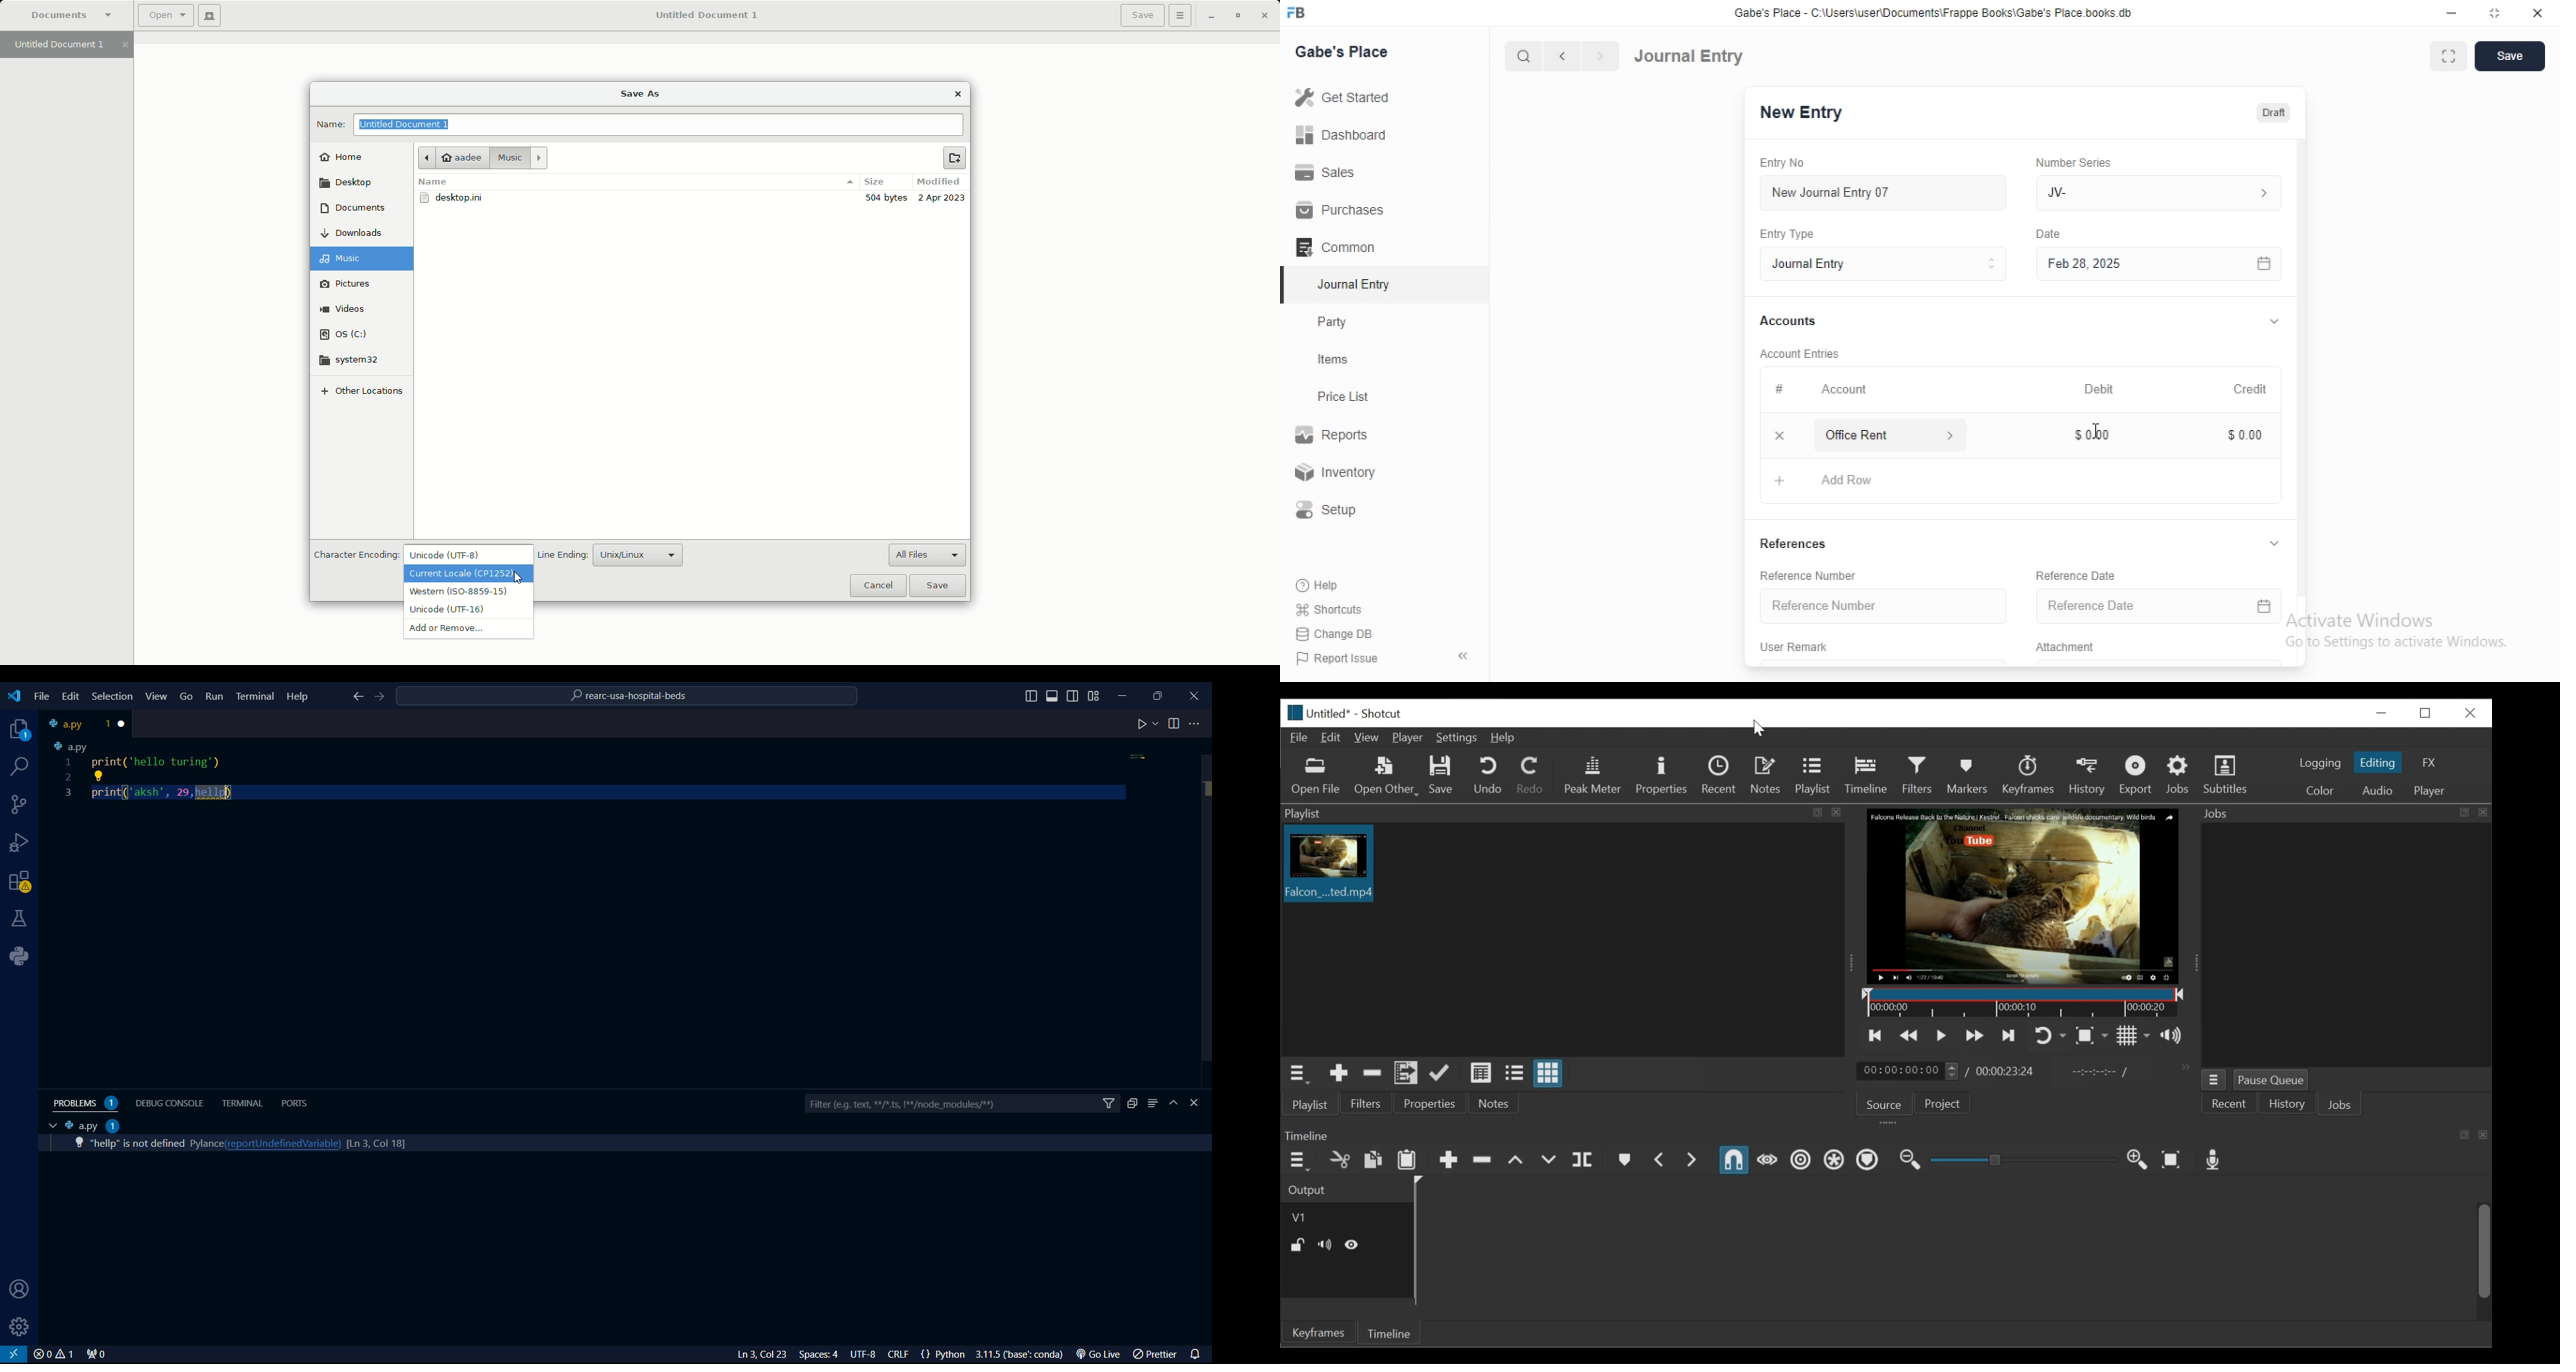  What do you see at coordinates (1762, 728) in the screenshot?
I see `Cursor` at bounding box center [1762, 728].